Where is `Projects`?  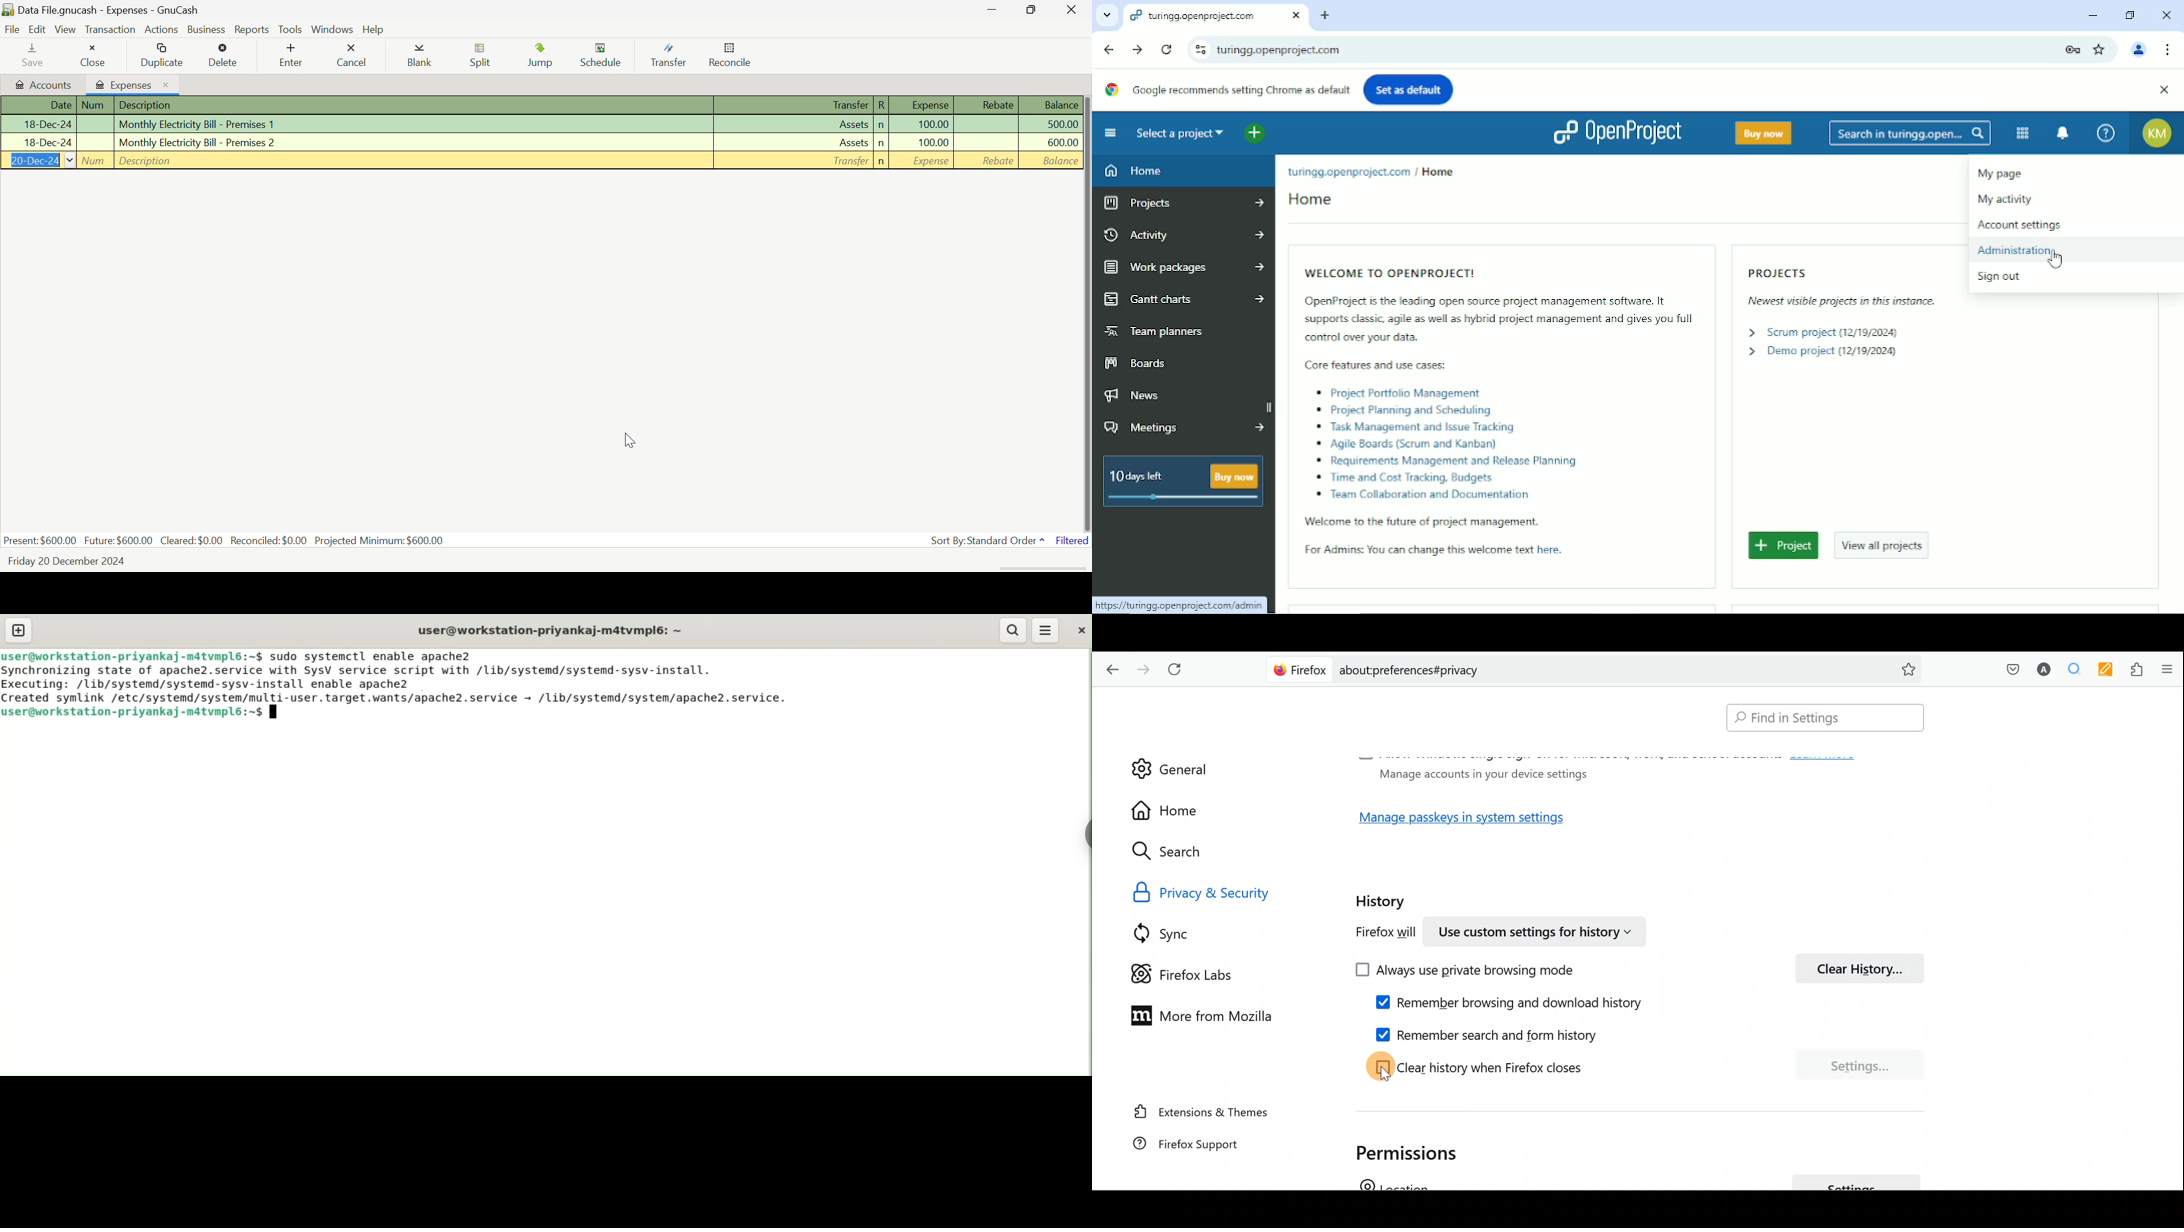 Projects is located at coordinates (1185, 203).